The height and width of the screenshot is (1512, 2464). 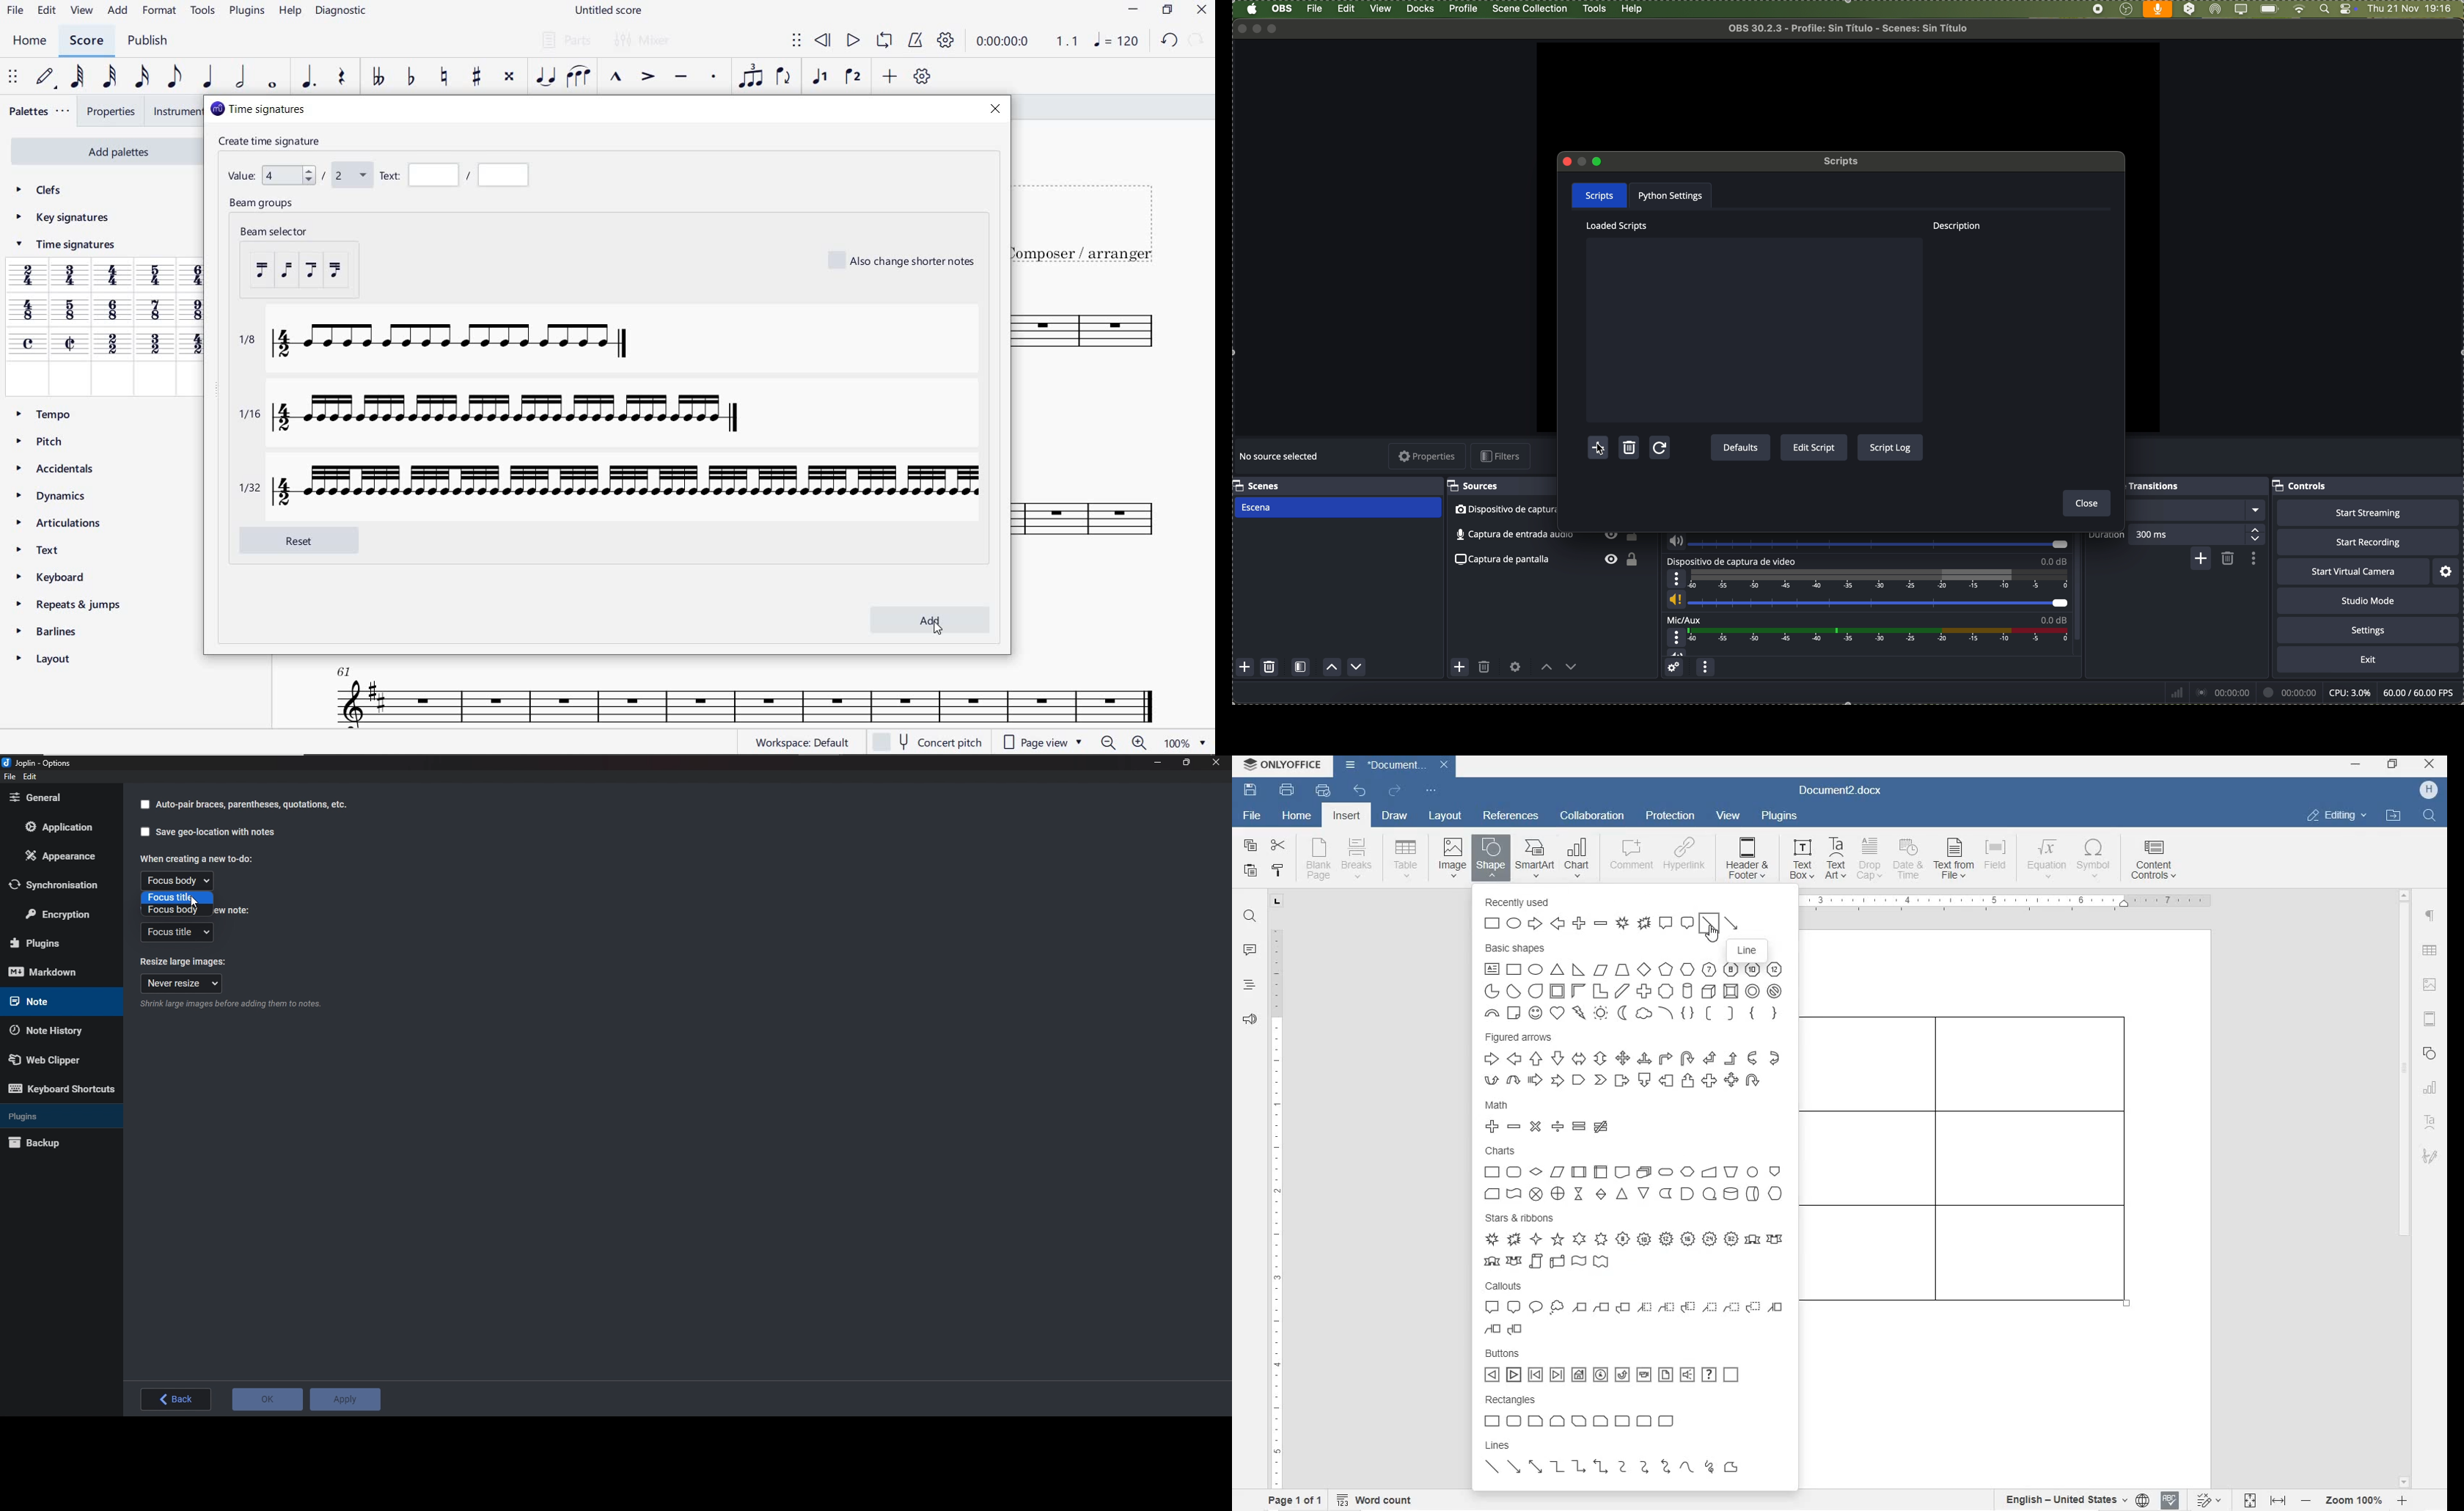 I want to click on wifi, so click(x=2299, y=10).